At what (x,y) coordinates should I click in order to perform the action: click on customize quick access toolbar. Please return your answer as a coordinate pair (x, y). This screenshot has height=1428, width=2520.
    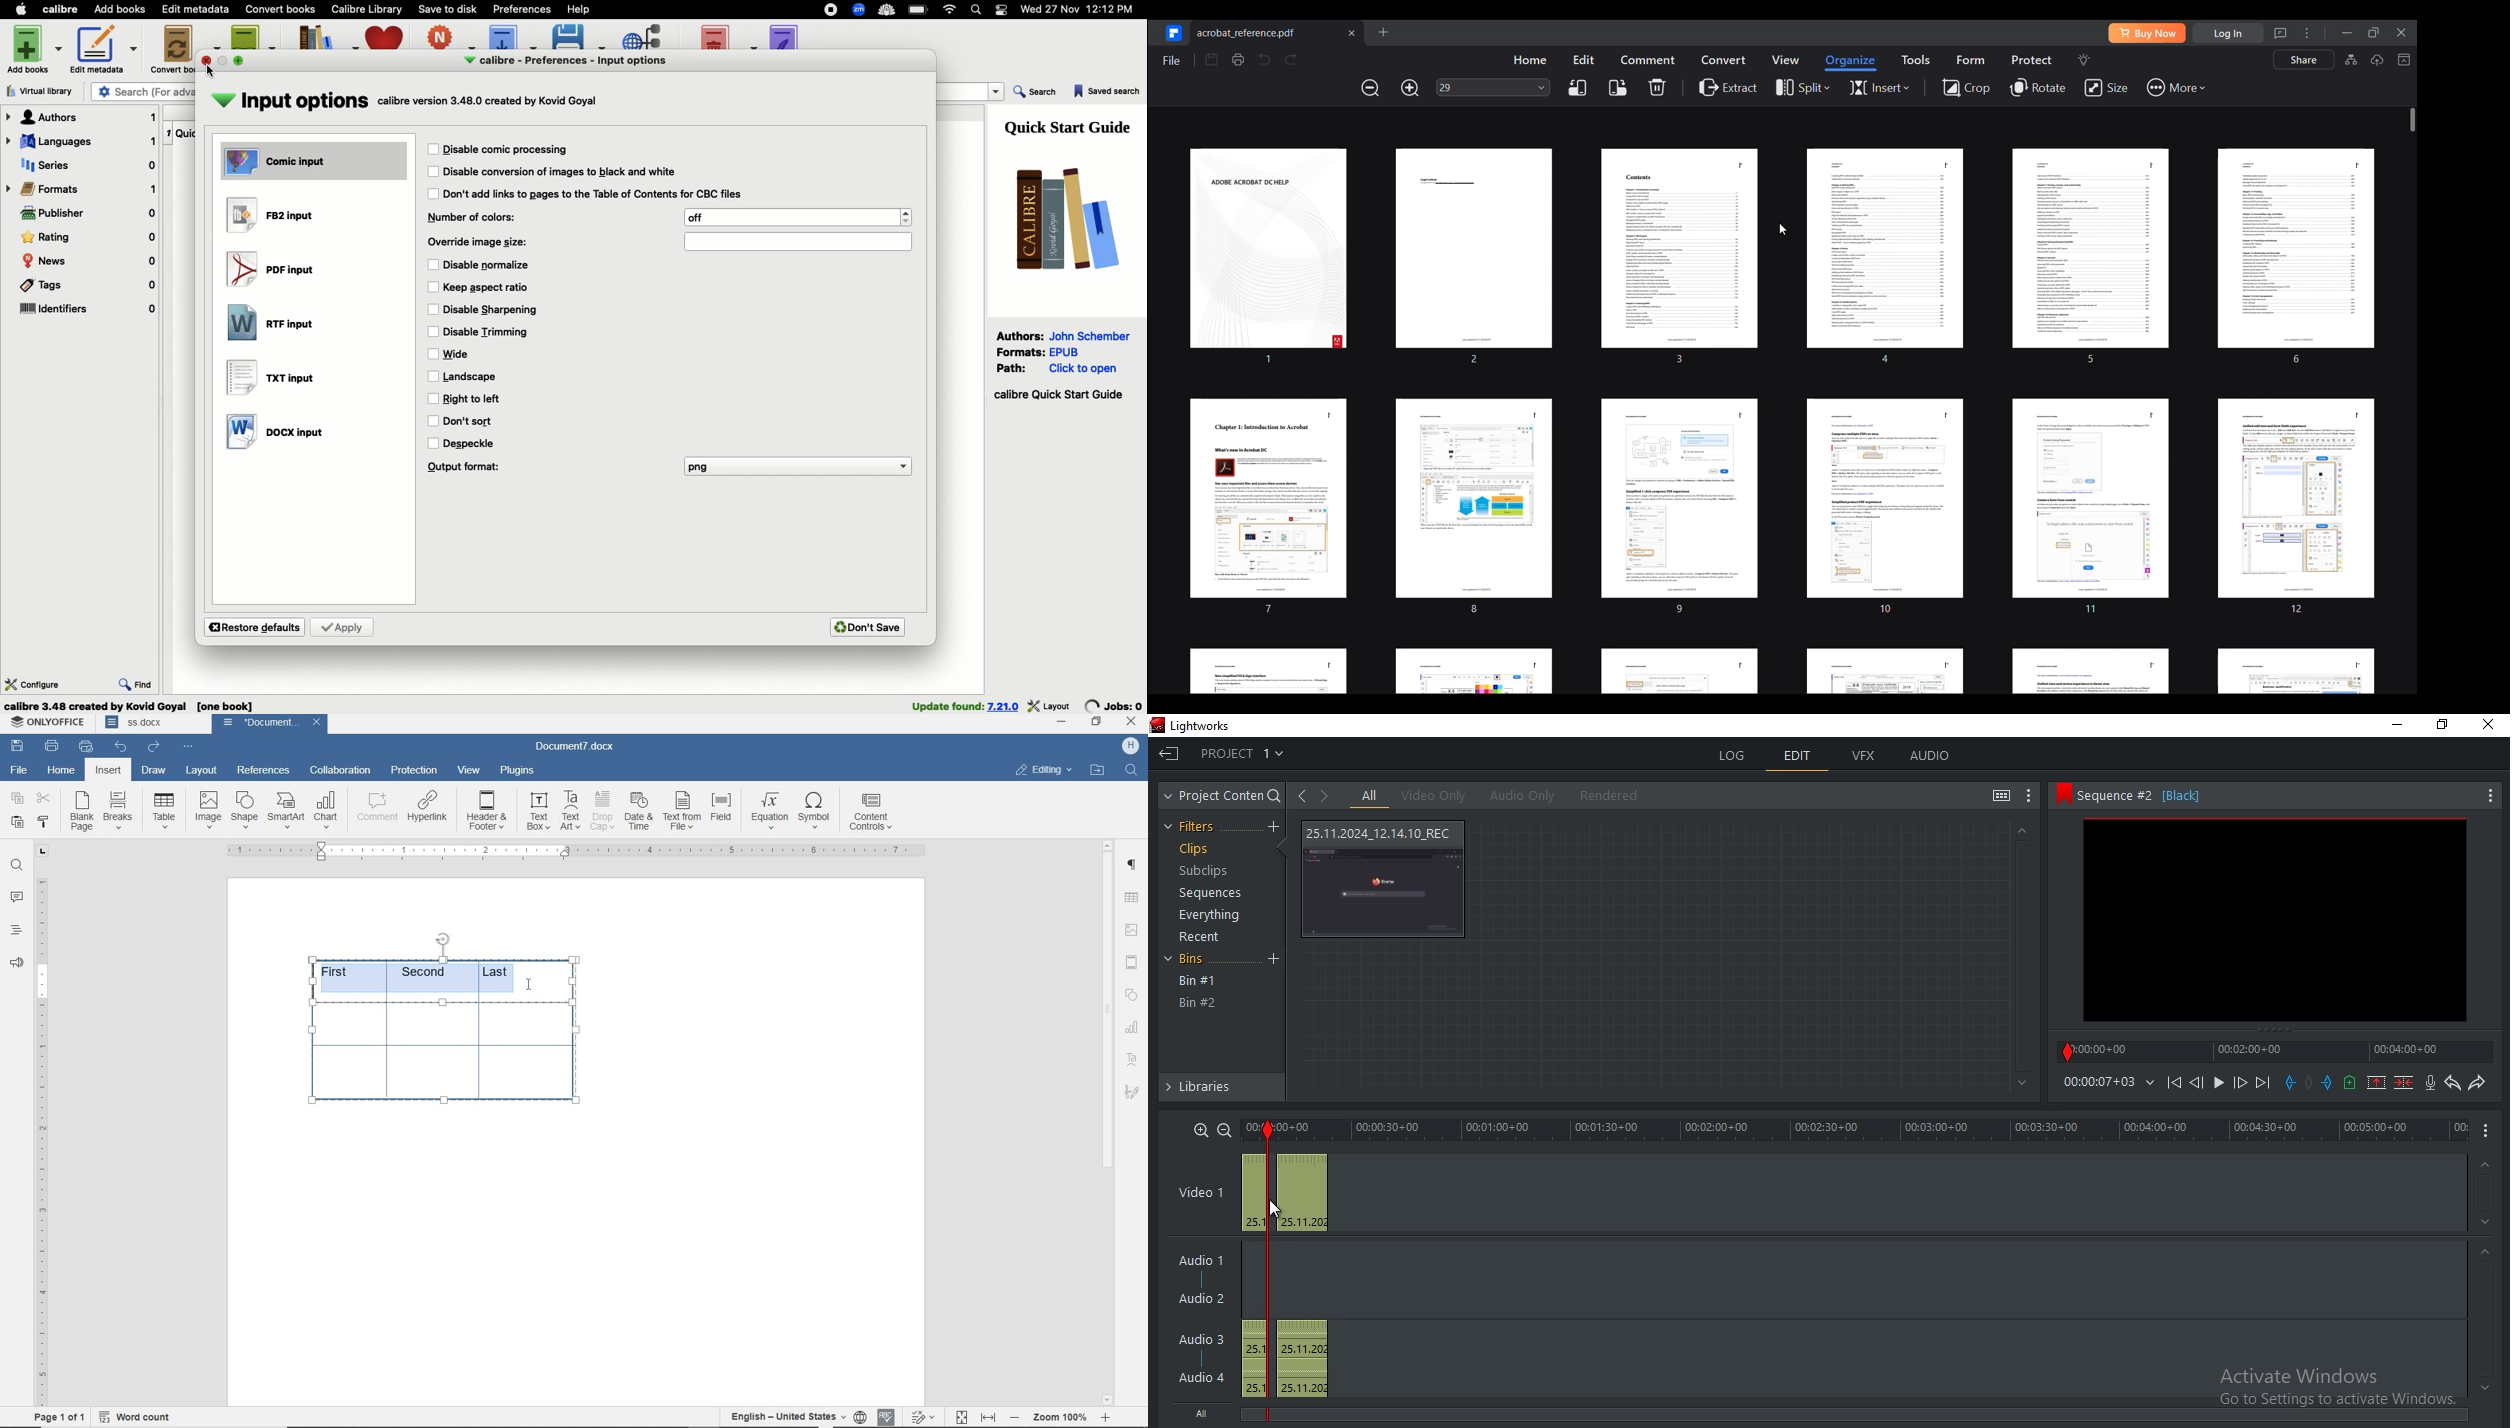
    Looking at the image, I should click on (187, 747).